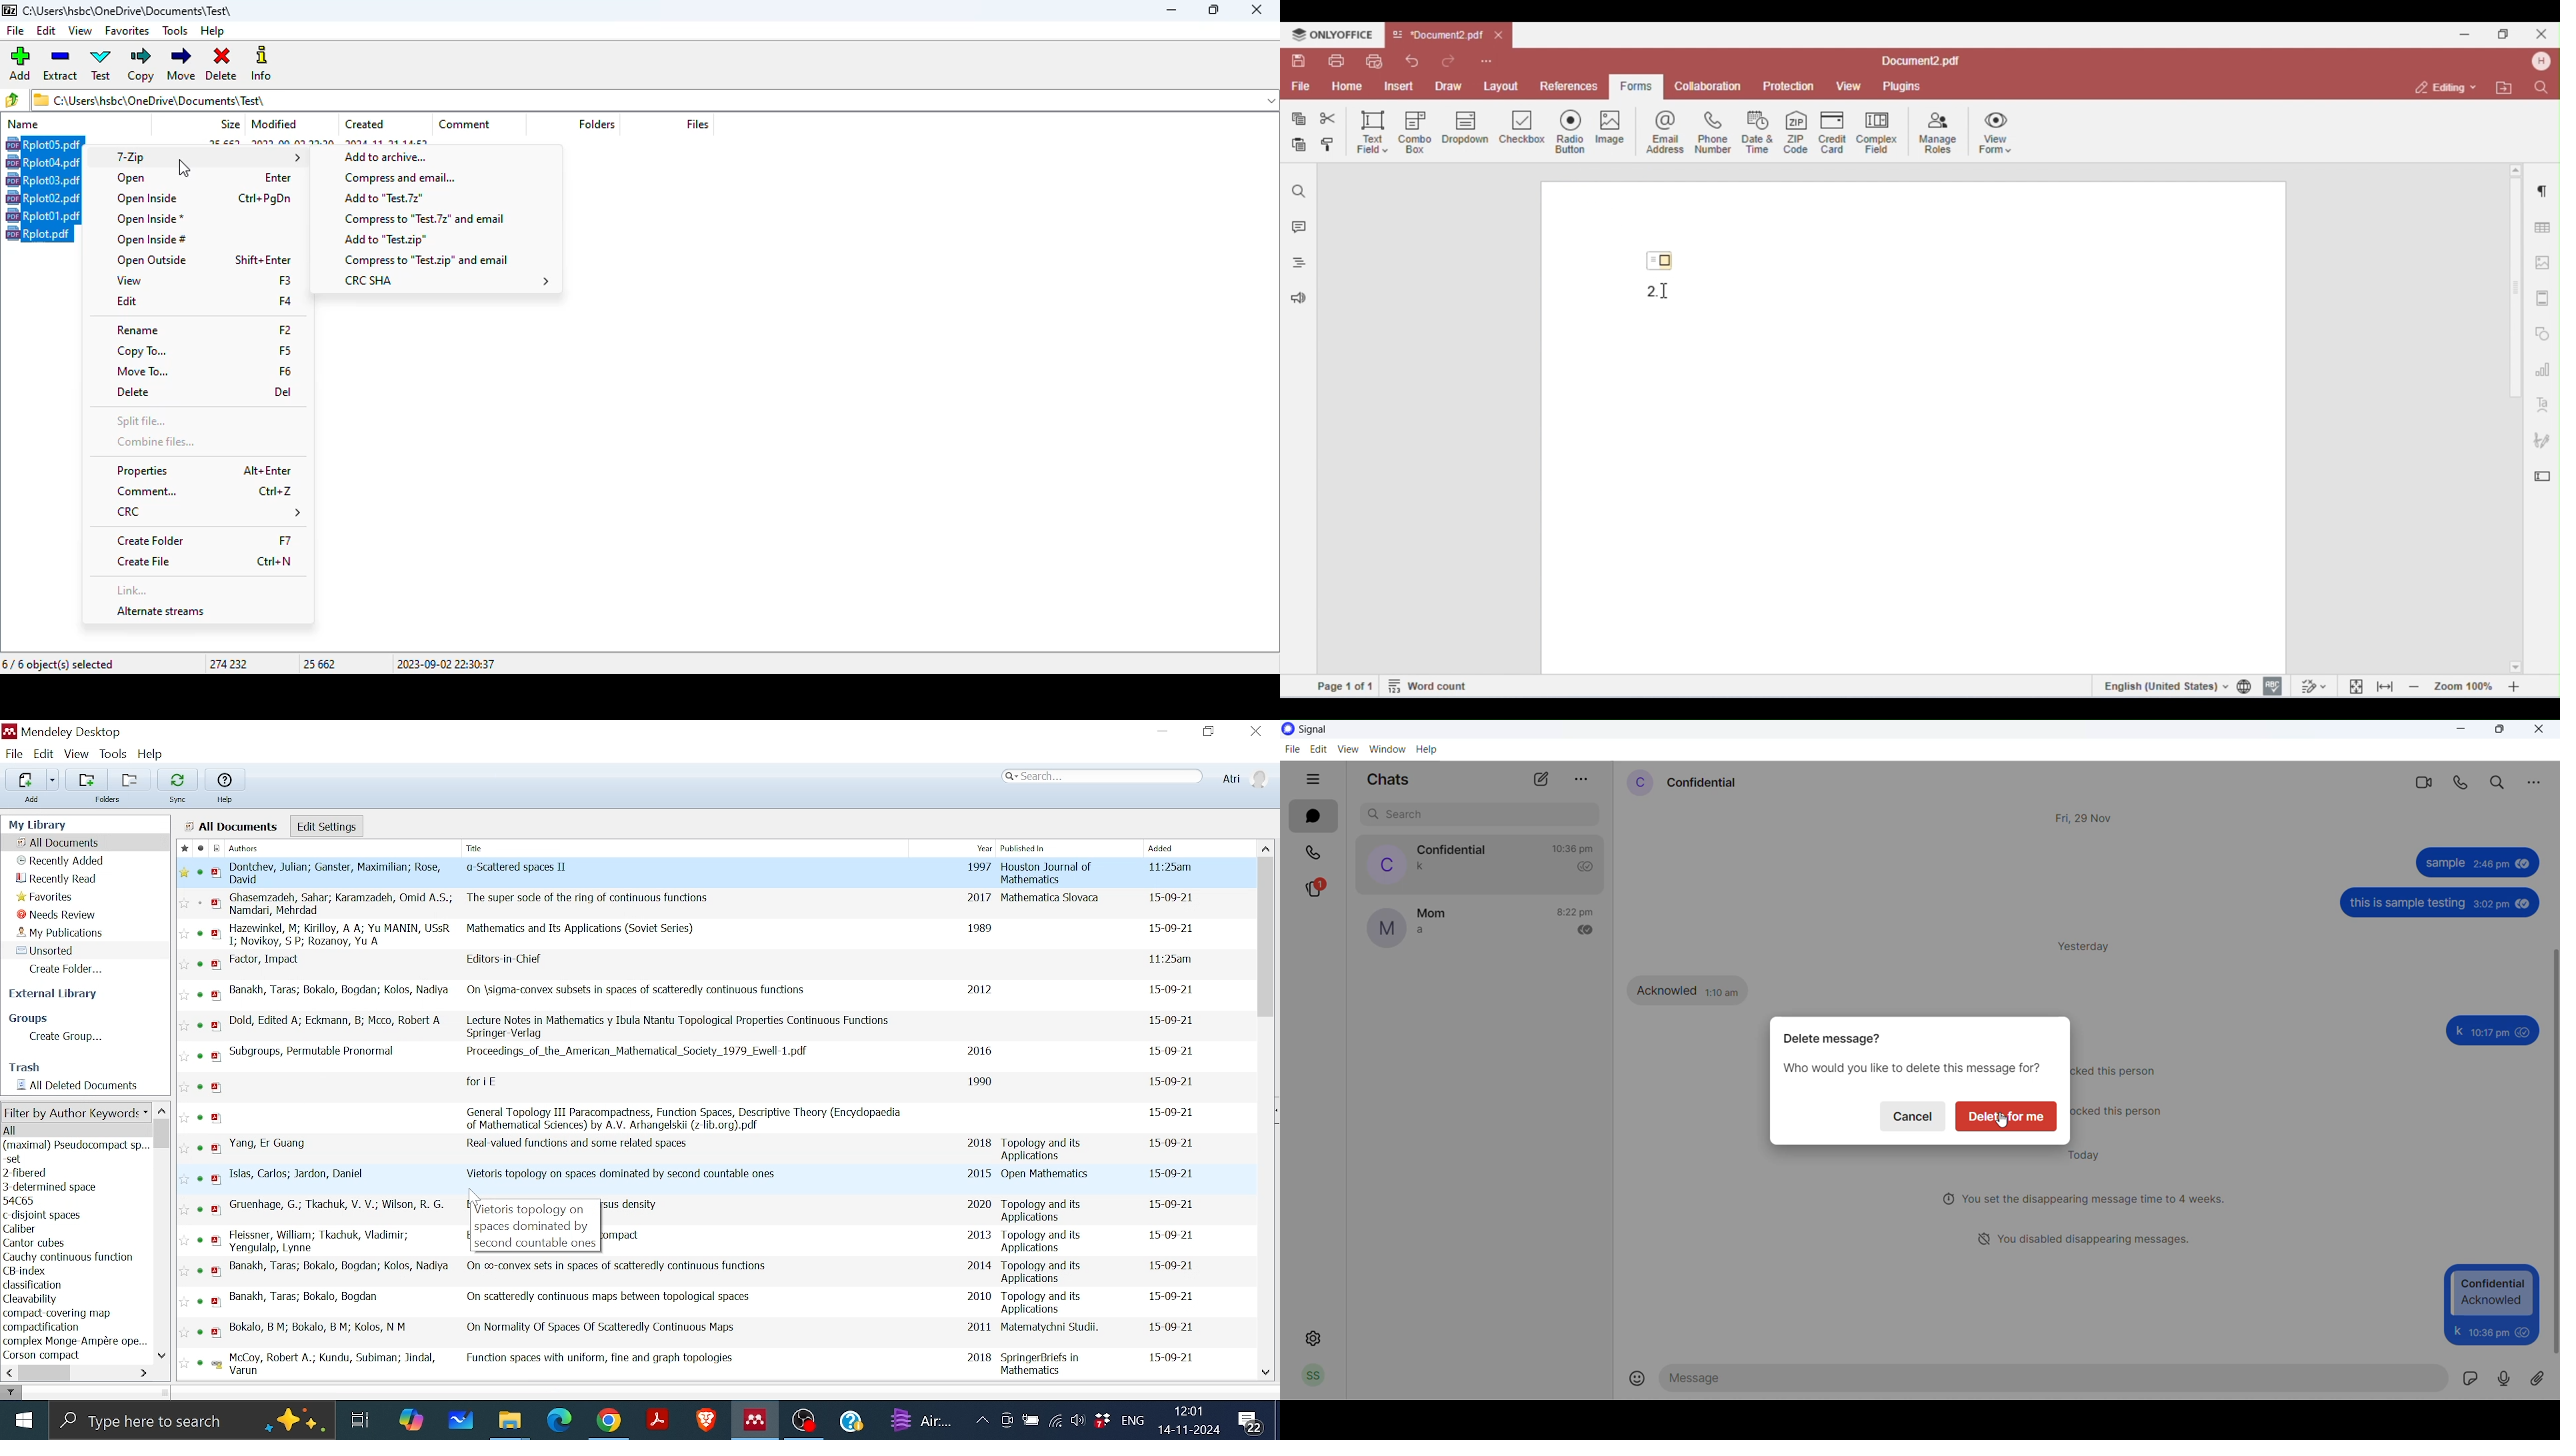 The image size is (2576, 1456). I want to click on Horizontal scrollbar, so click(45, 1374).